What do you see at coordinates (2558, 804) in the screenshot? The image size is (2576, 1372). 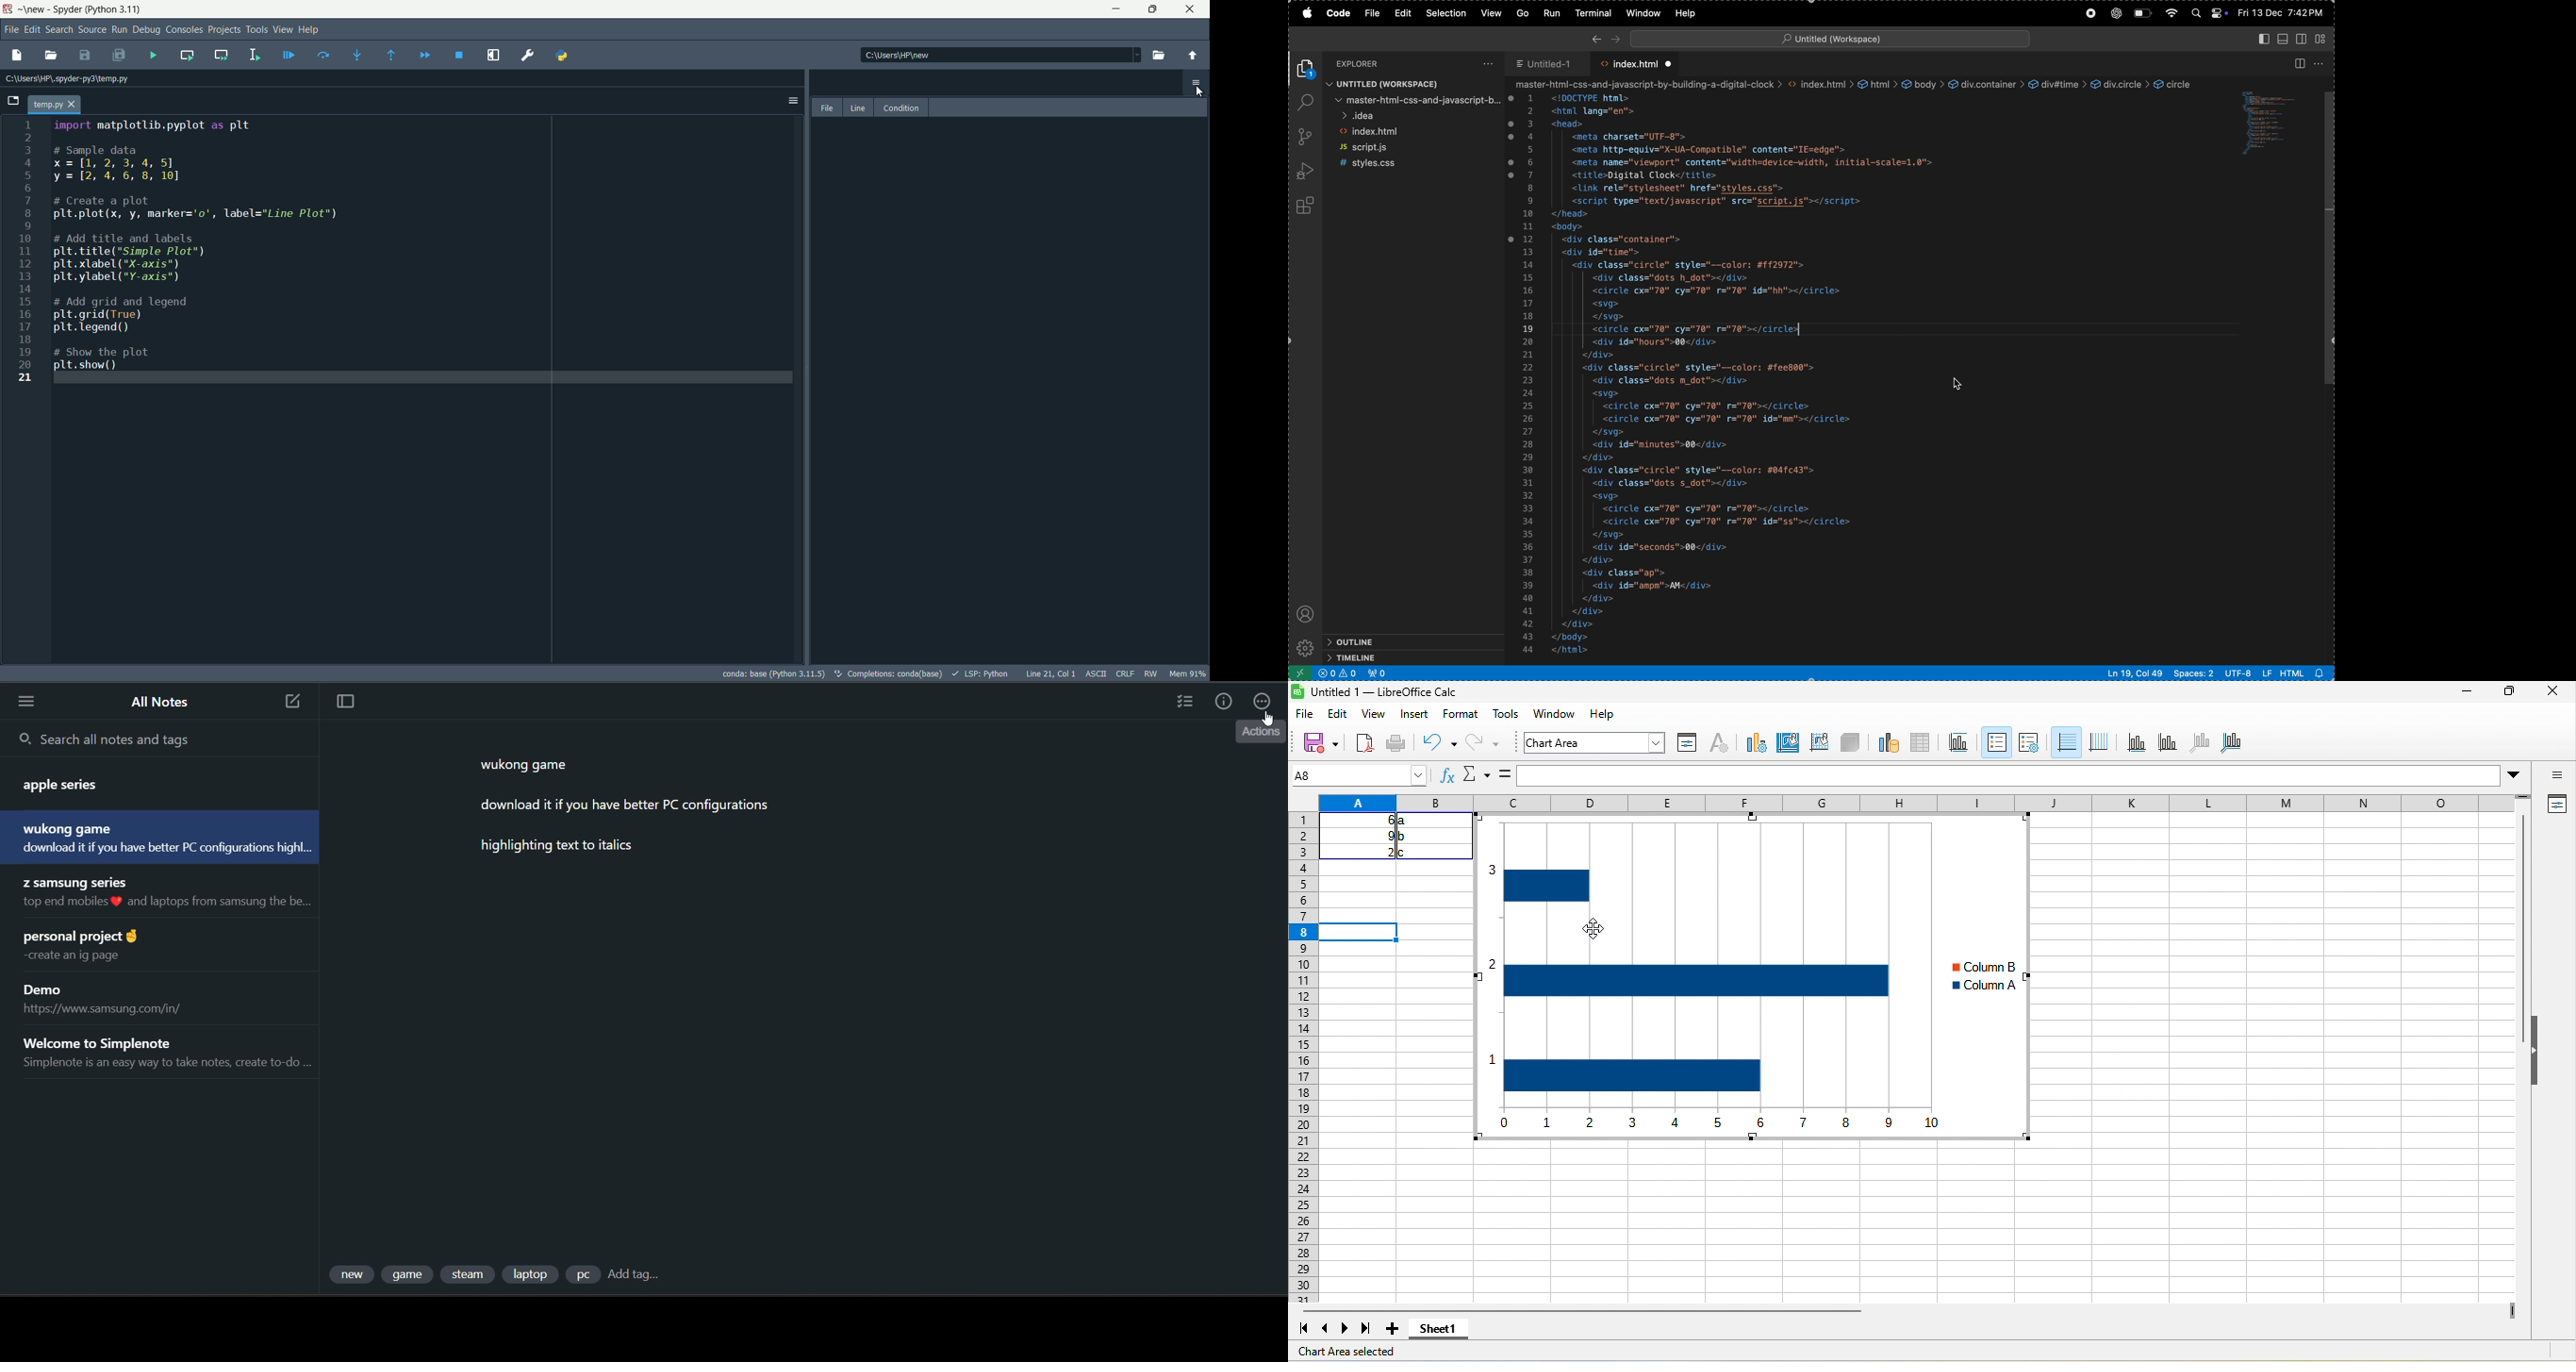 I see `properties` at bounding box center [2558, 804].